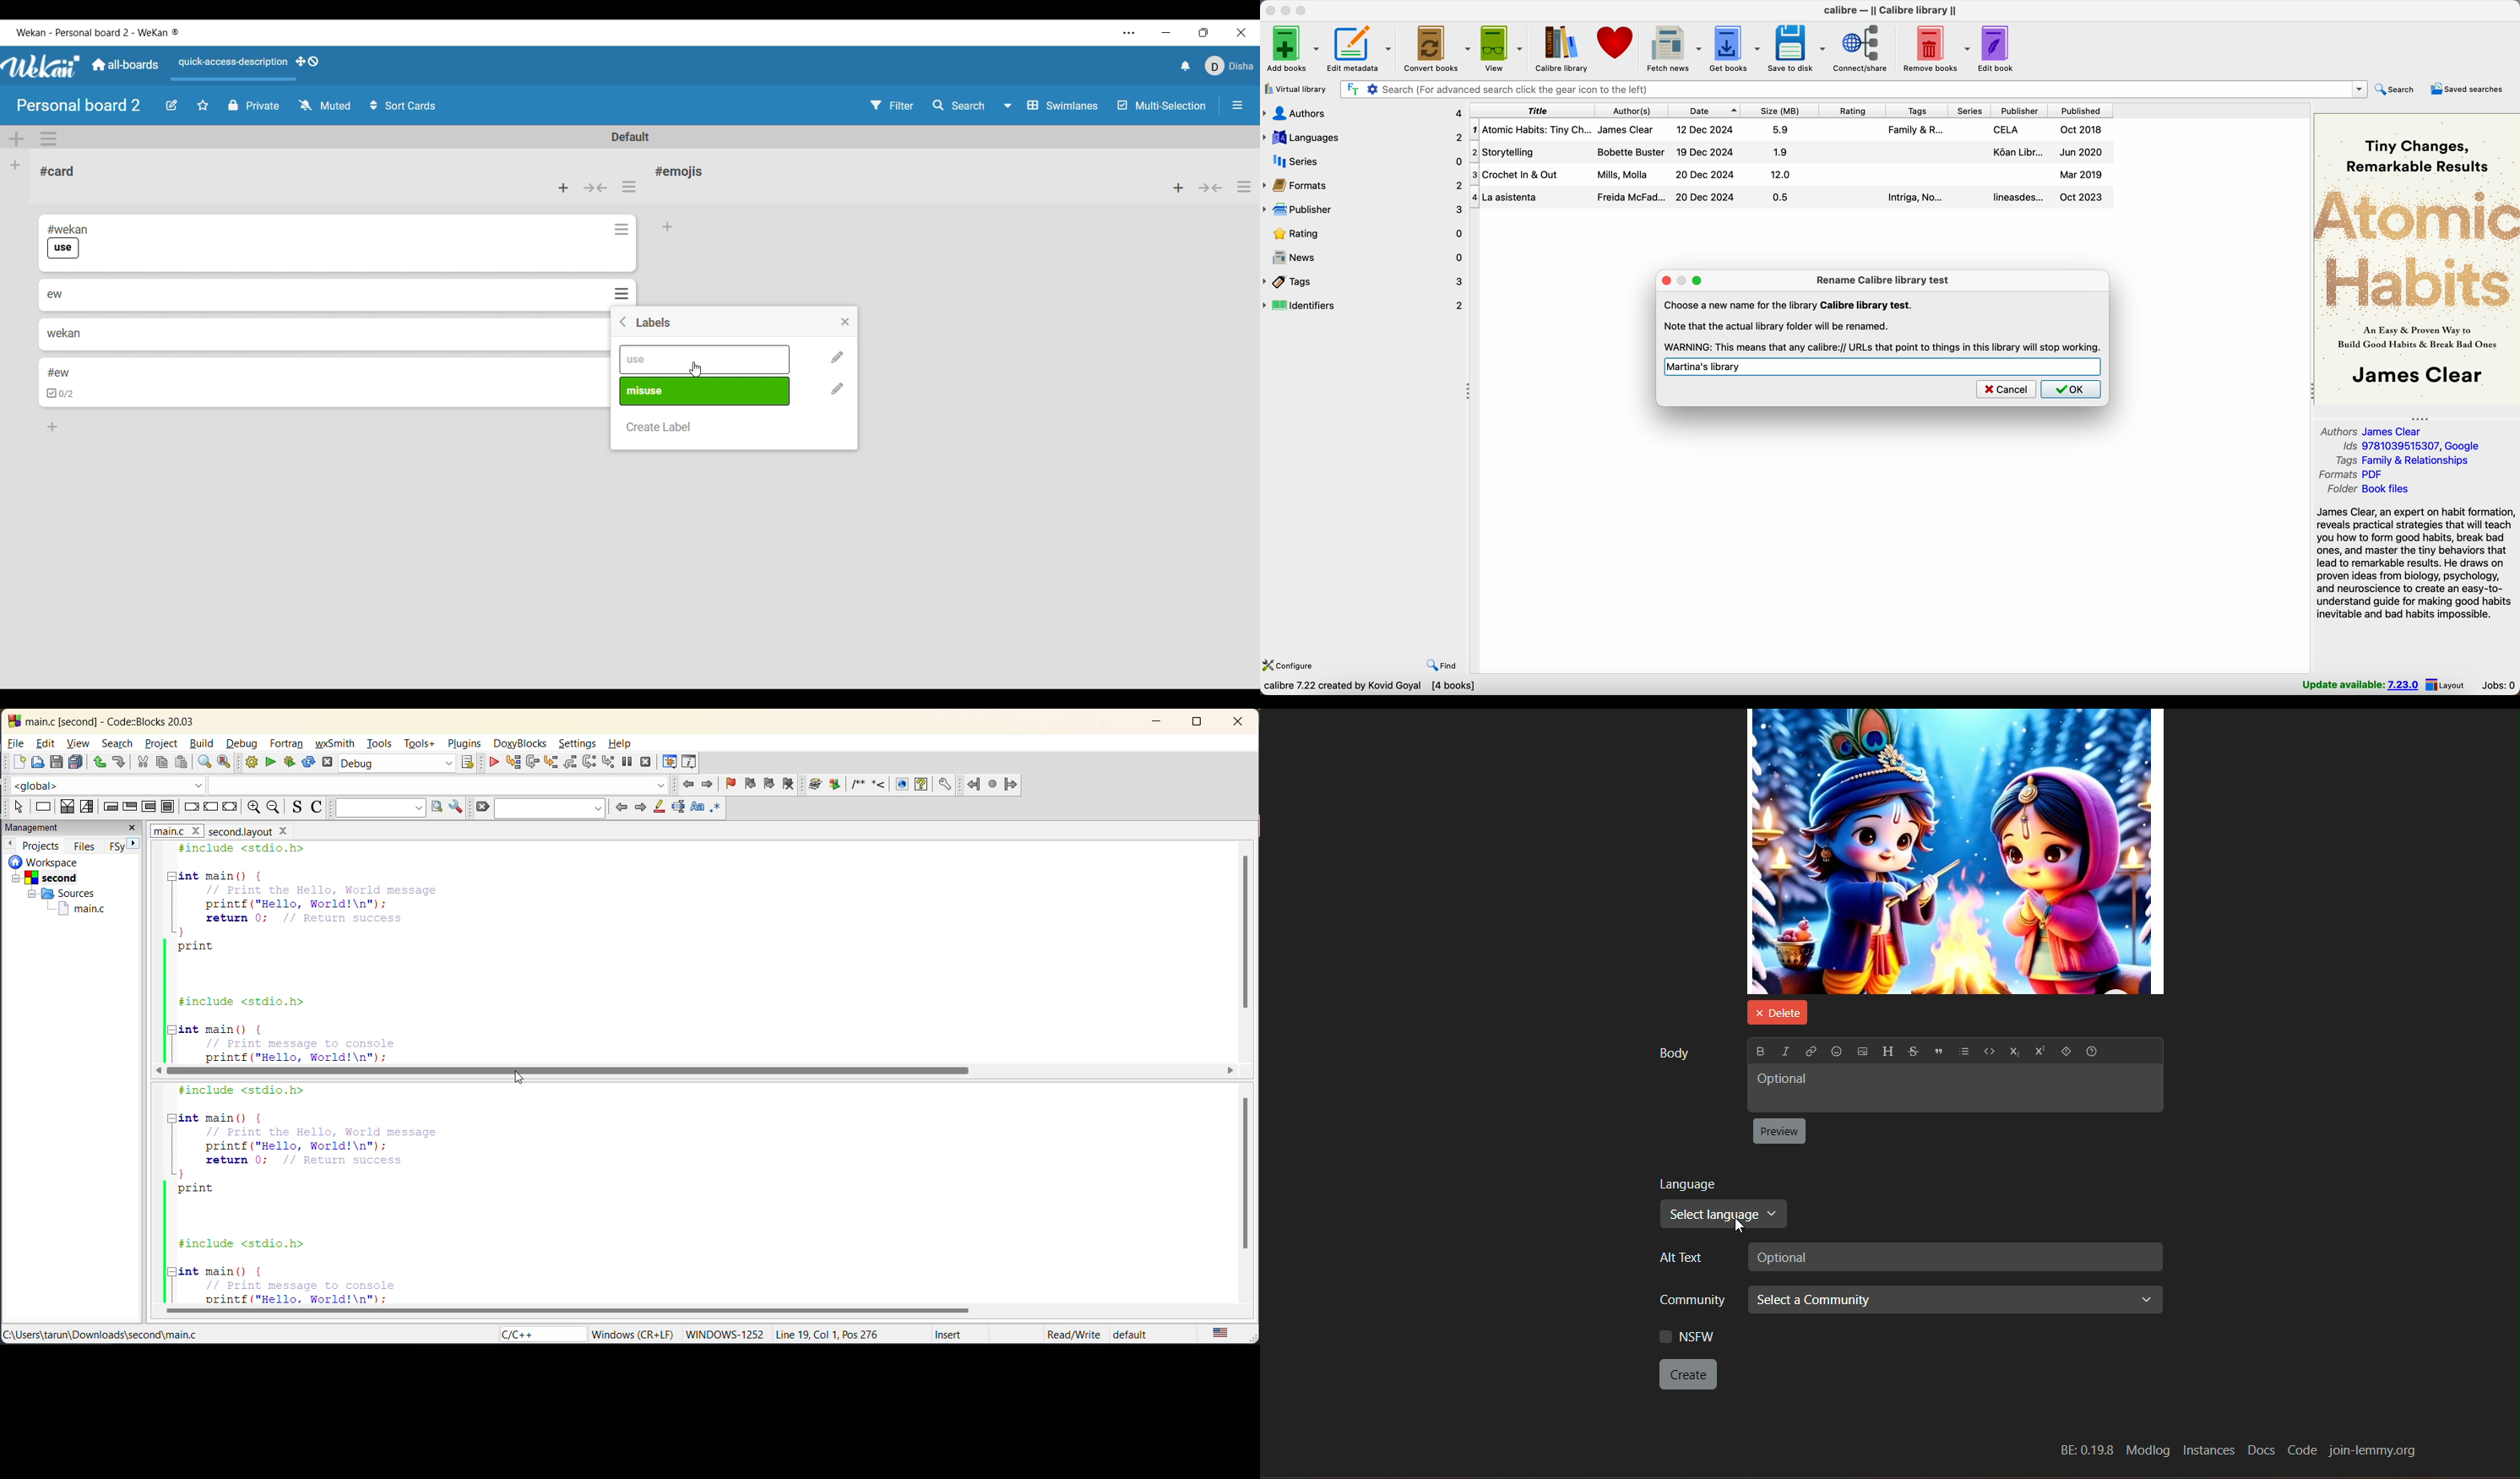 This screenshot has width=2520, height=1484. I want to click on editor , so click(679, 1193).